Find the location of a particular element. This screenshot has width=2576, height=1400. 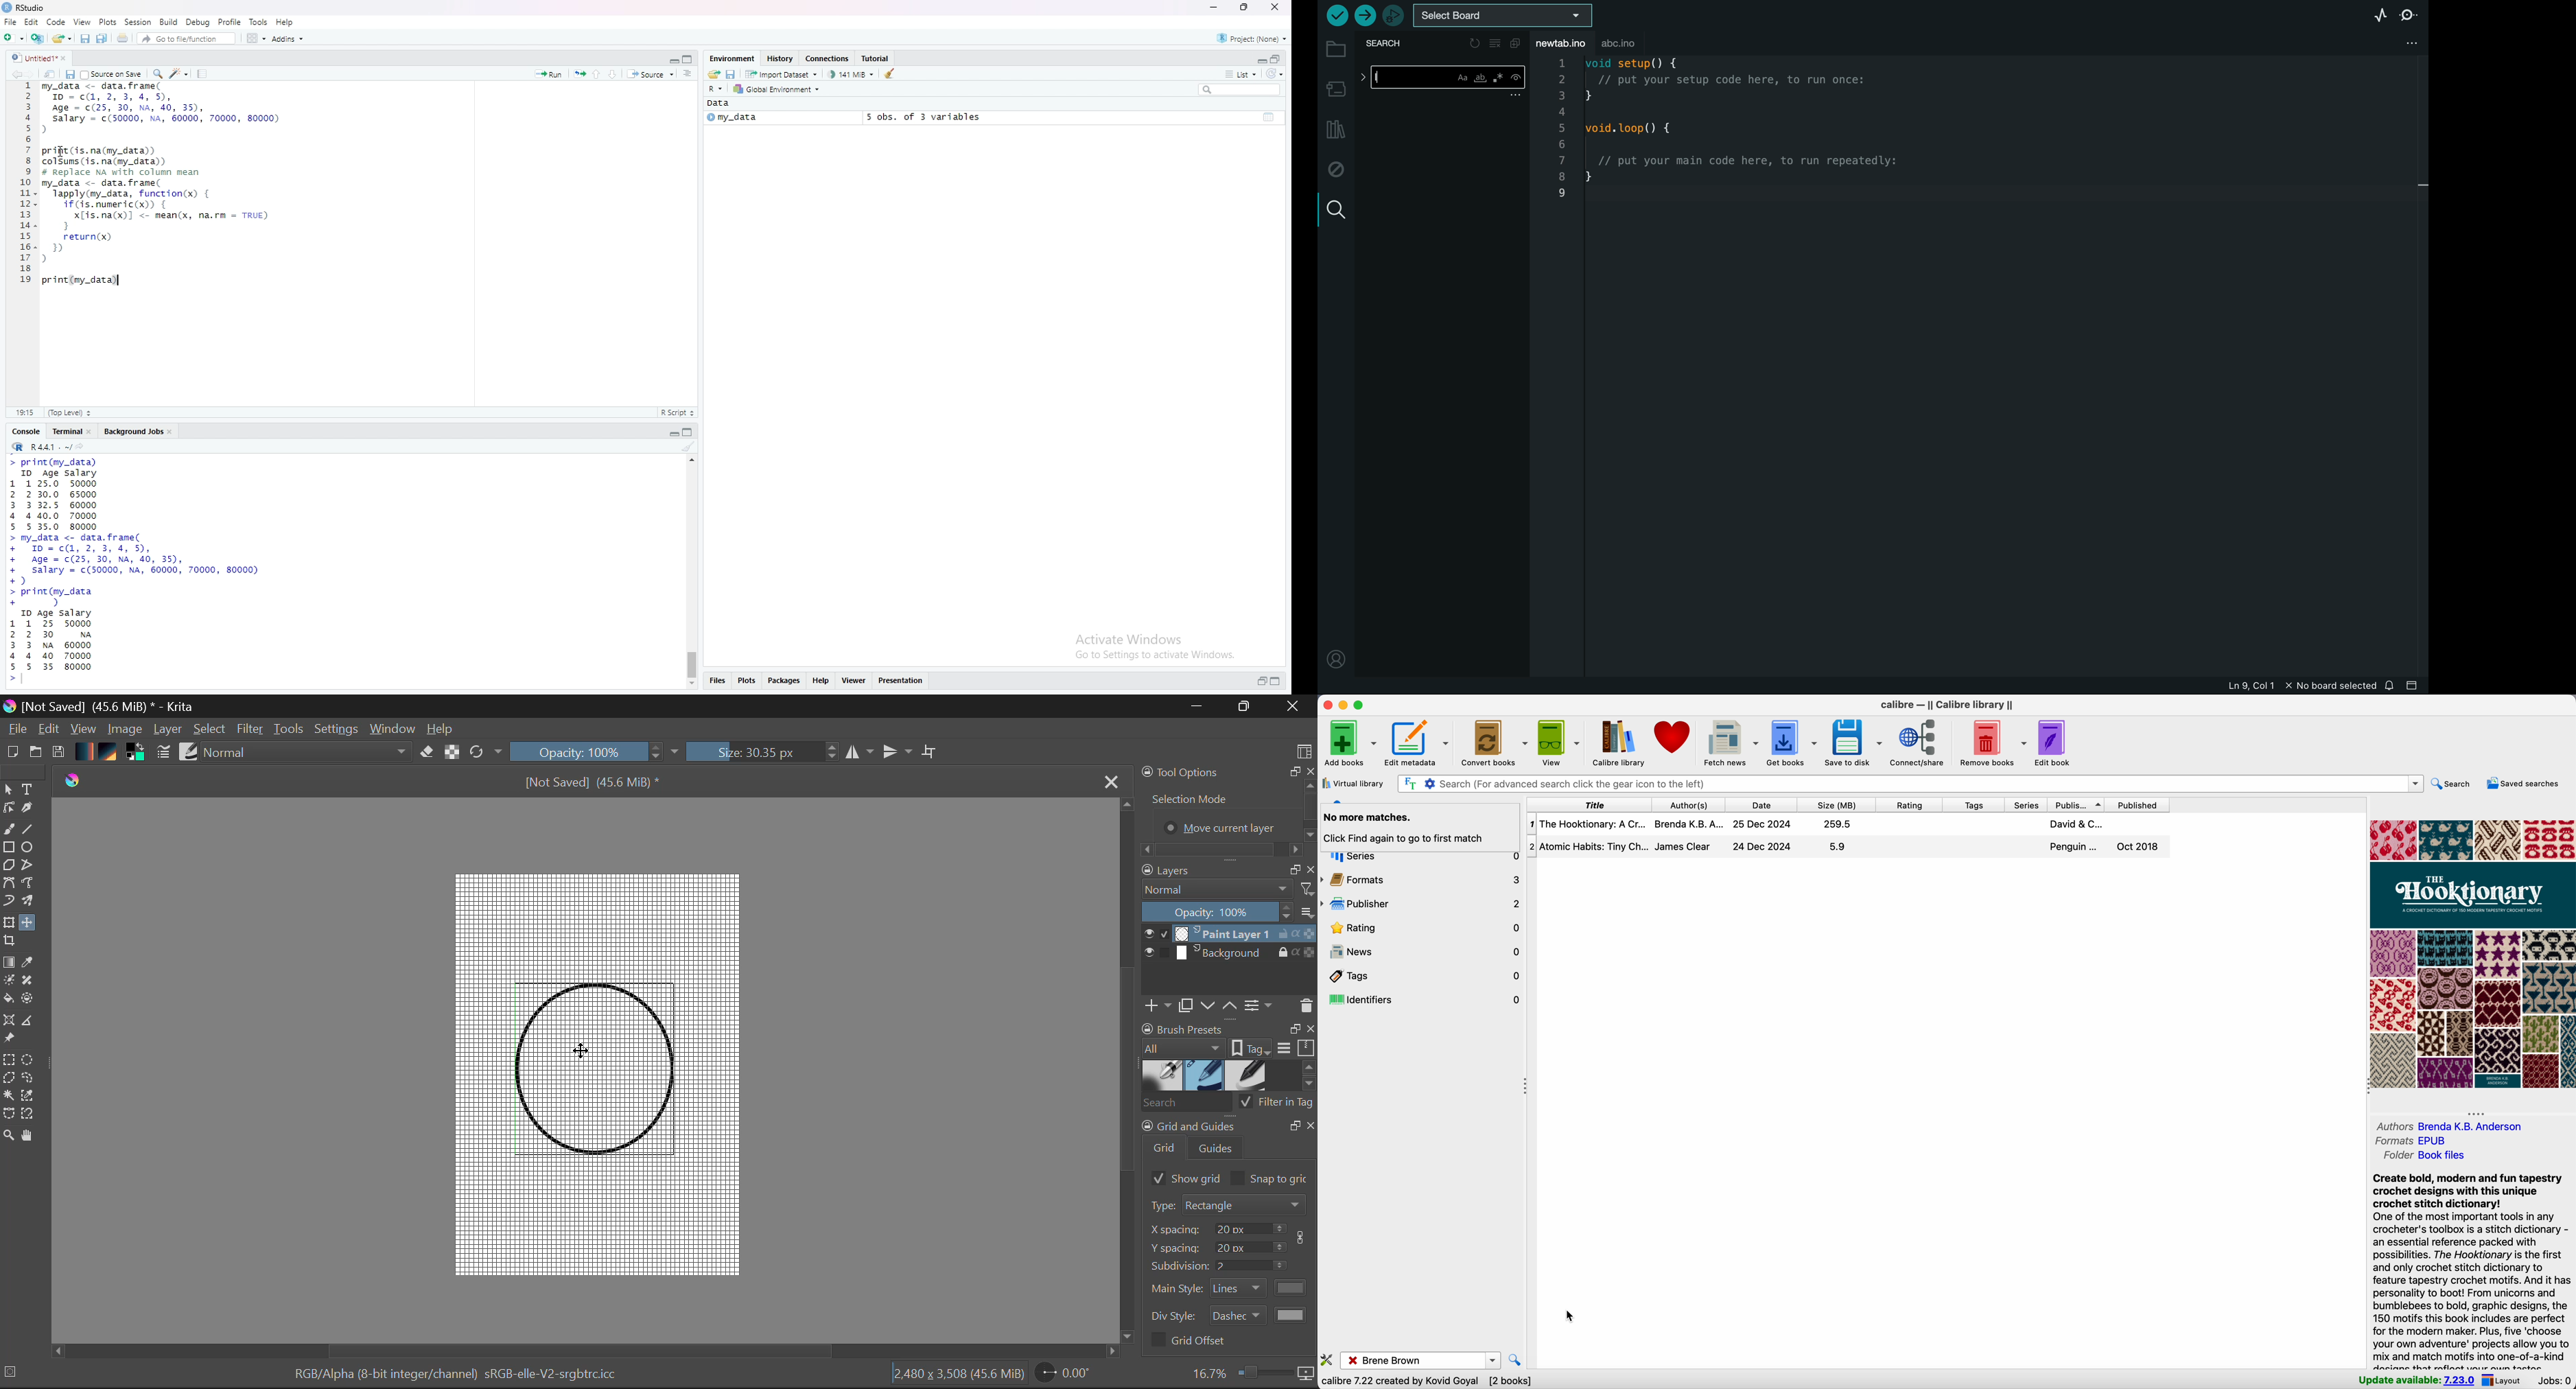

Vertical Mirror Flip is located at coordinates (860, 752).